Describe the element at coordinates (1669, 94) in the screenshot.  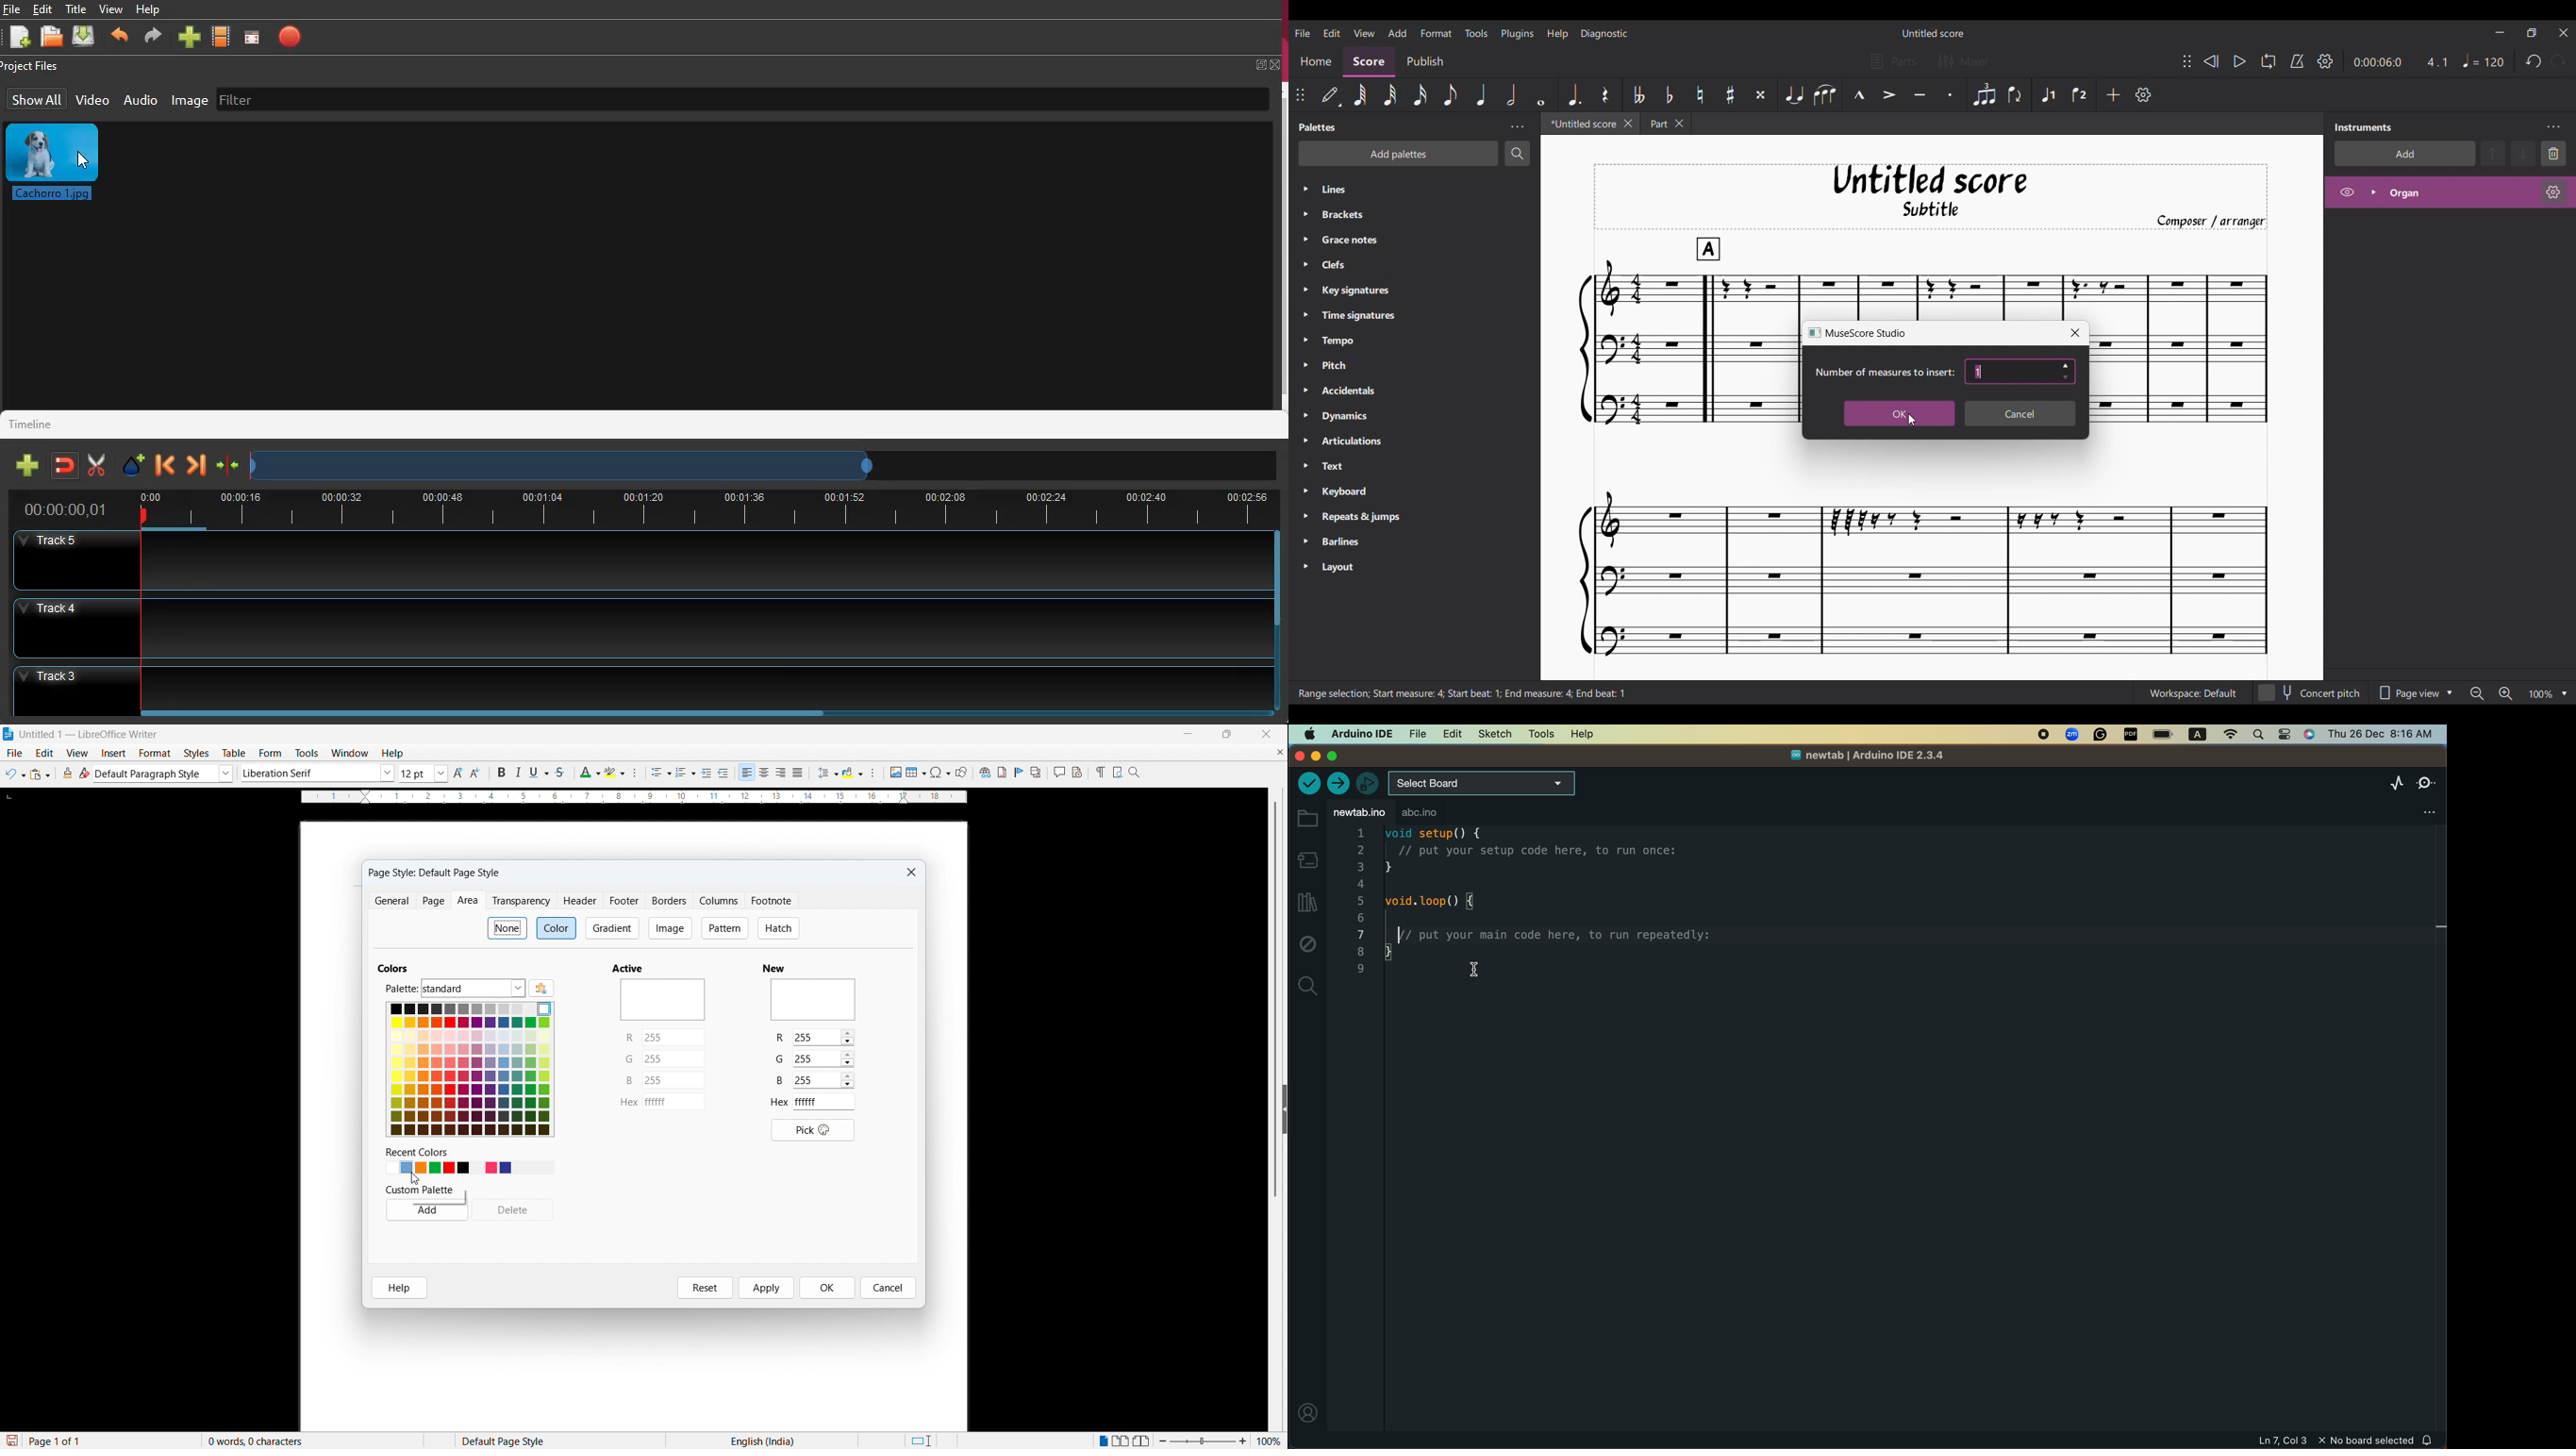
I see `Toggle flat` at that location.